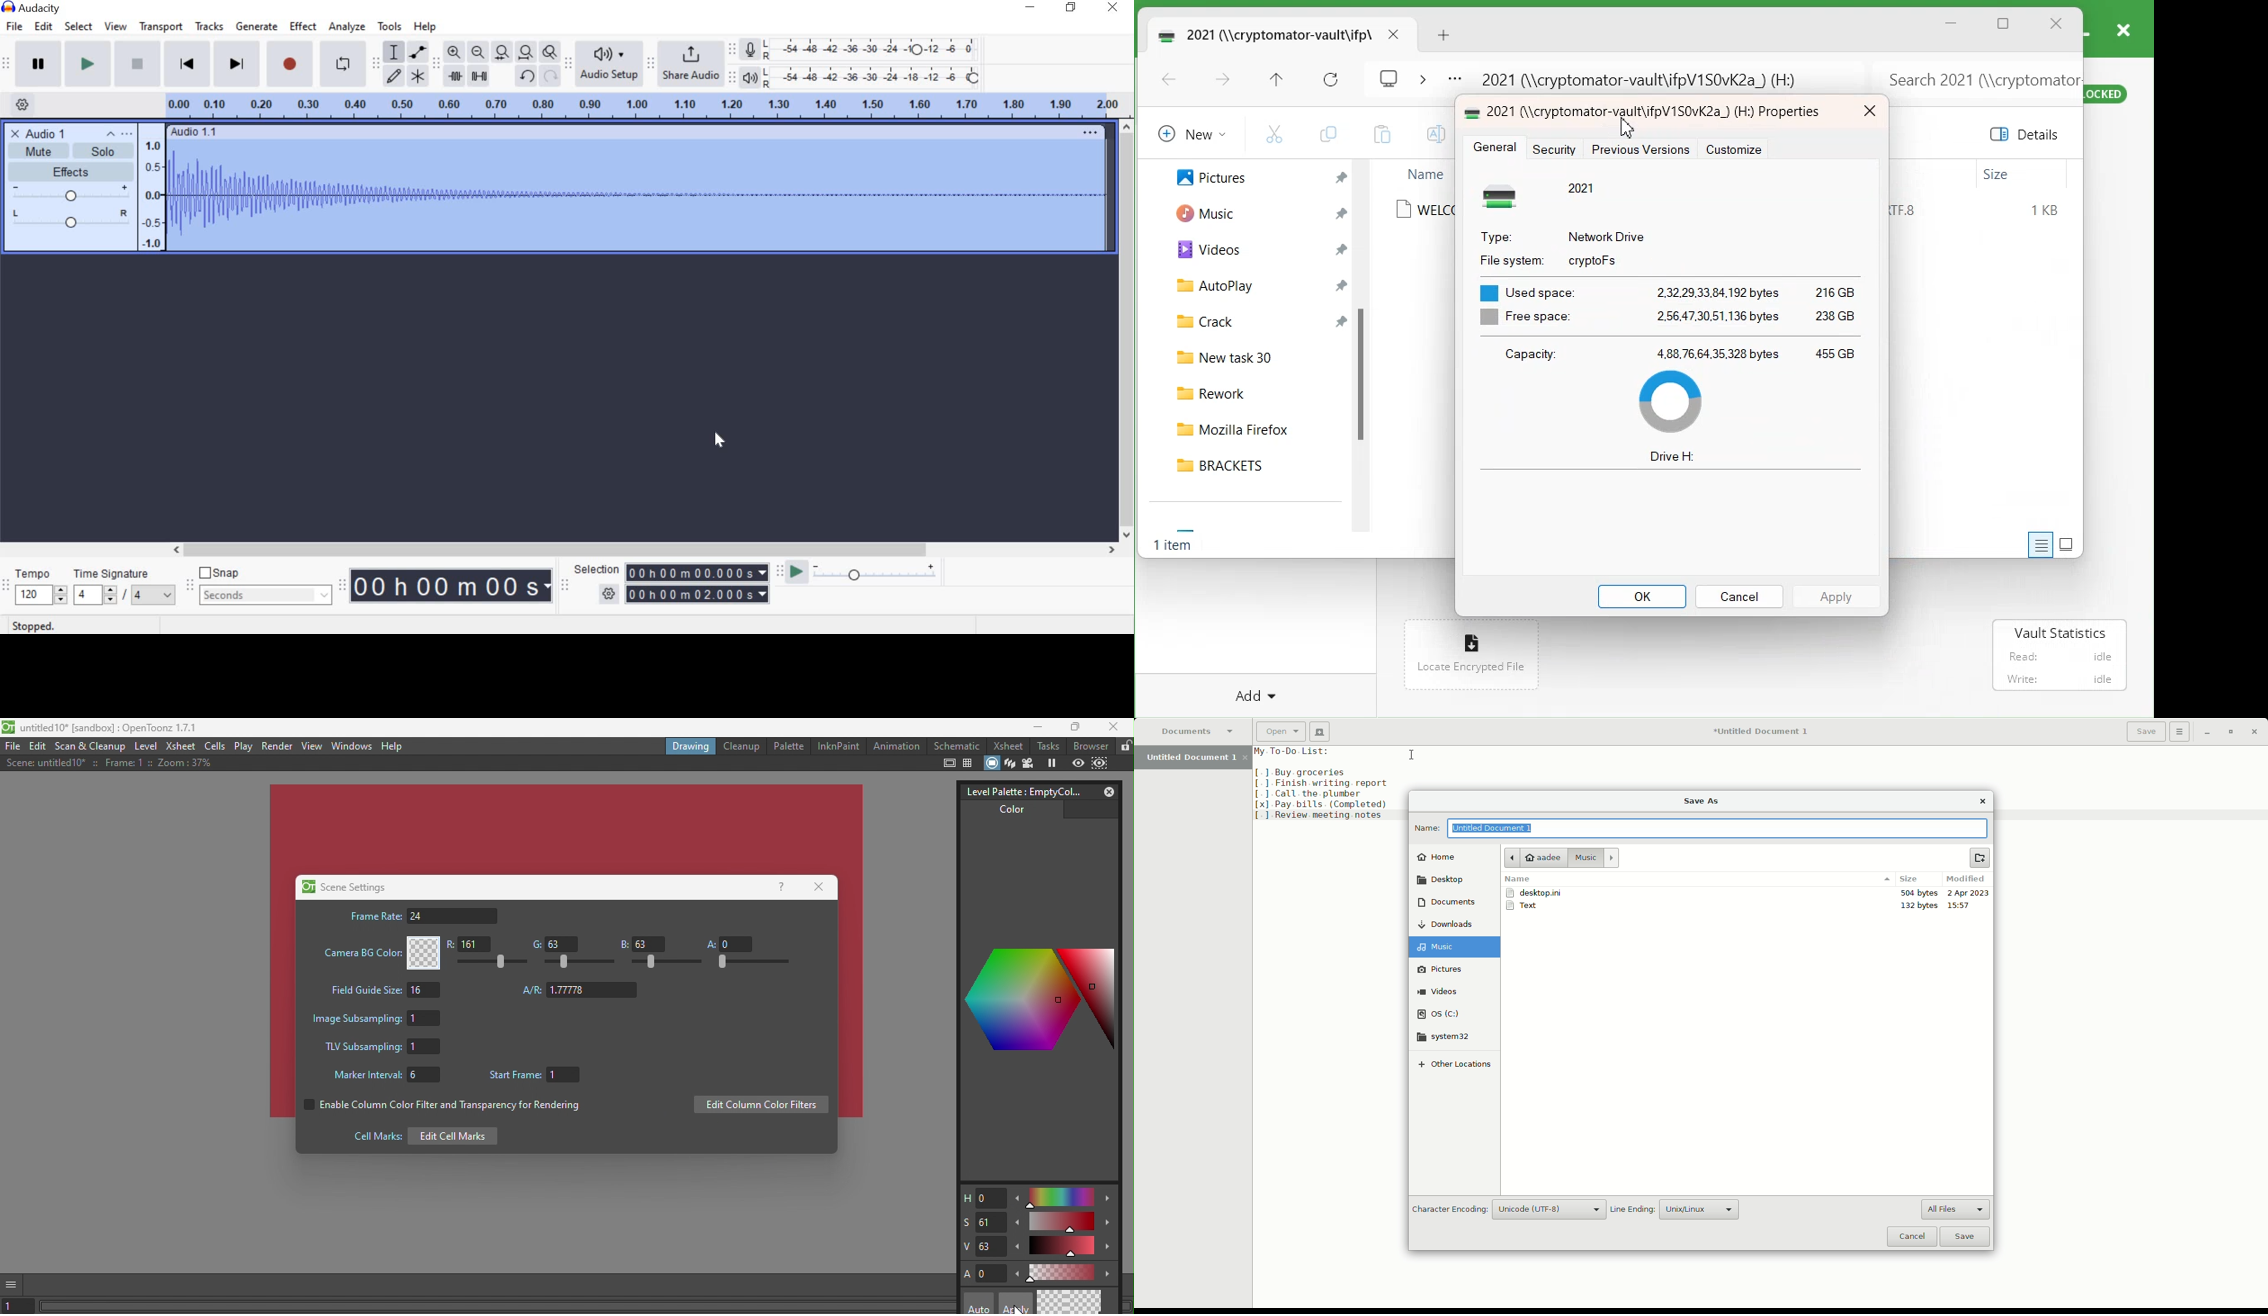 This screenshot has height=1316, width=2268. What do you see at coordinates (393, 77) in the screenshot?
I see `Draw Tool` at bounding box center [393, 77].